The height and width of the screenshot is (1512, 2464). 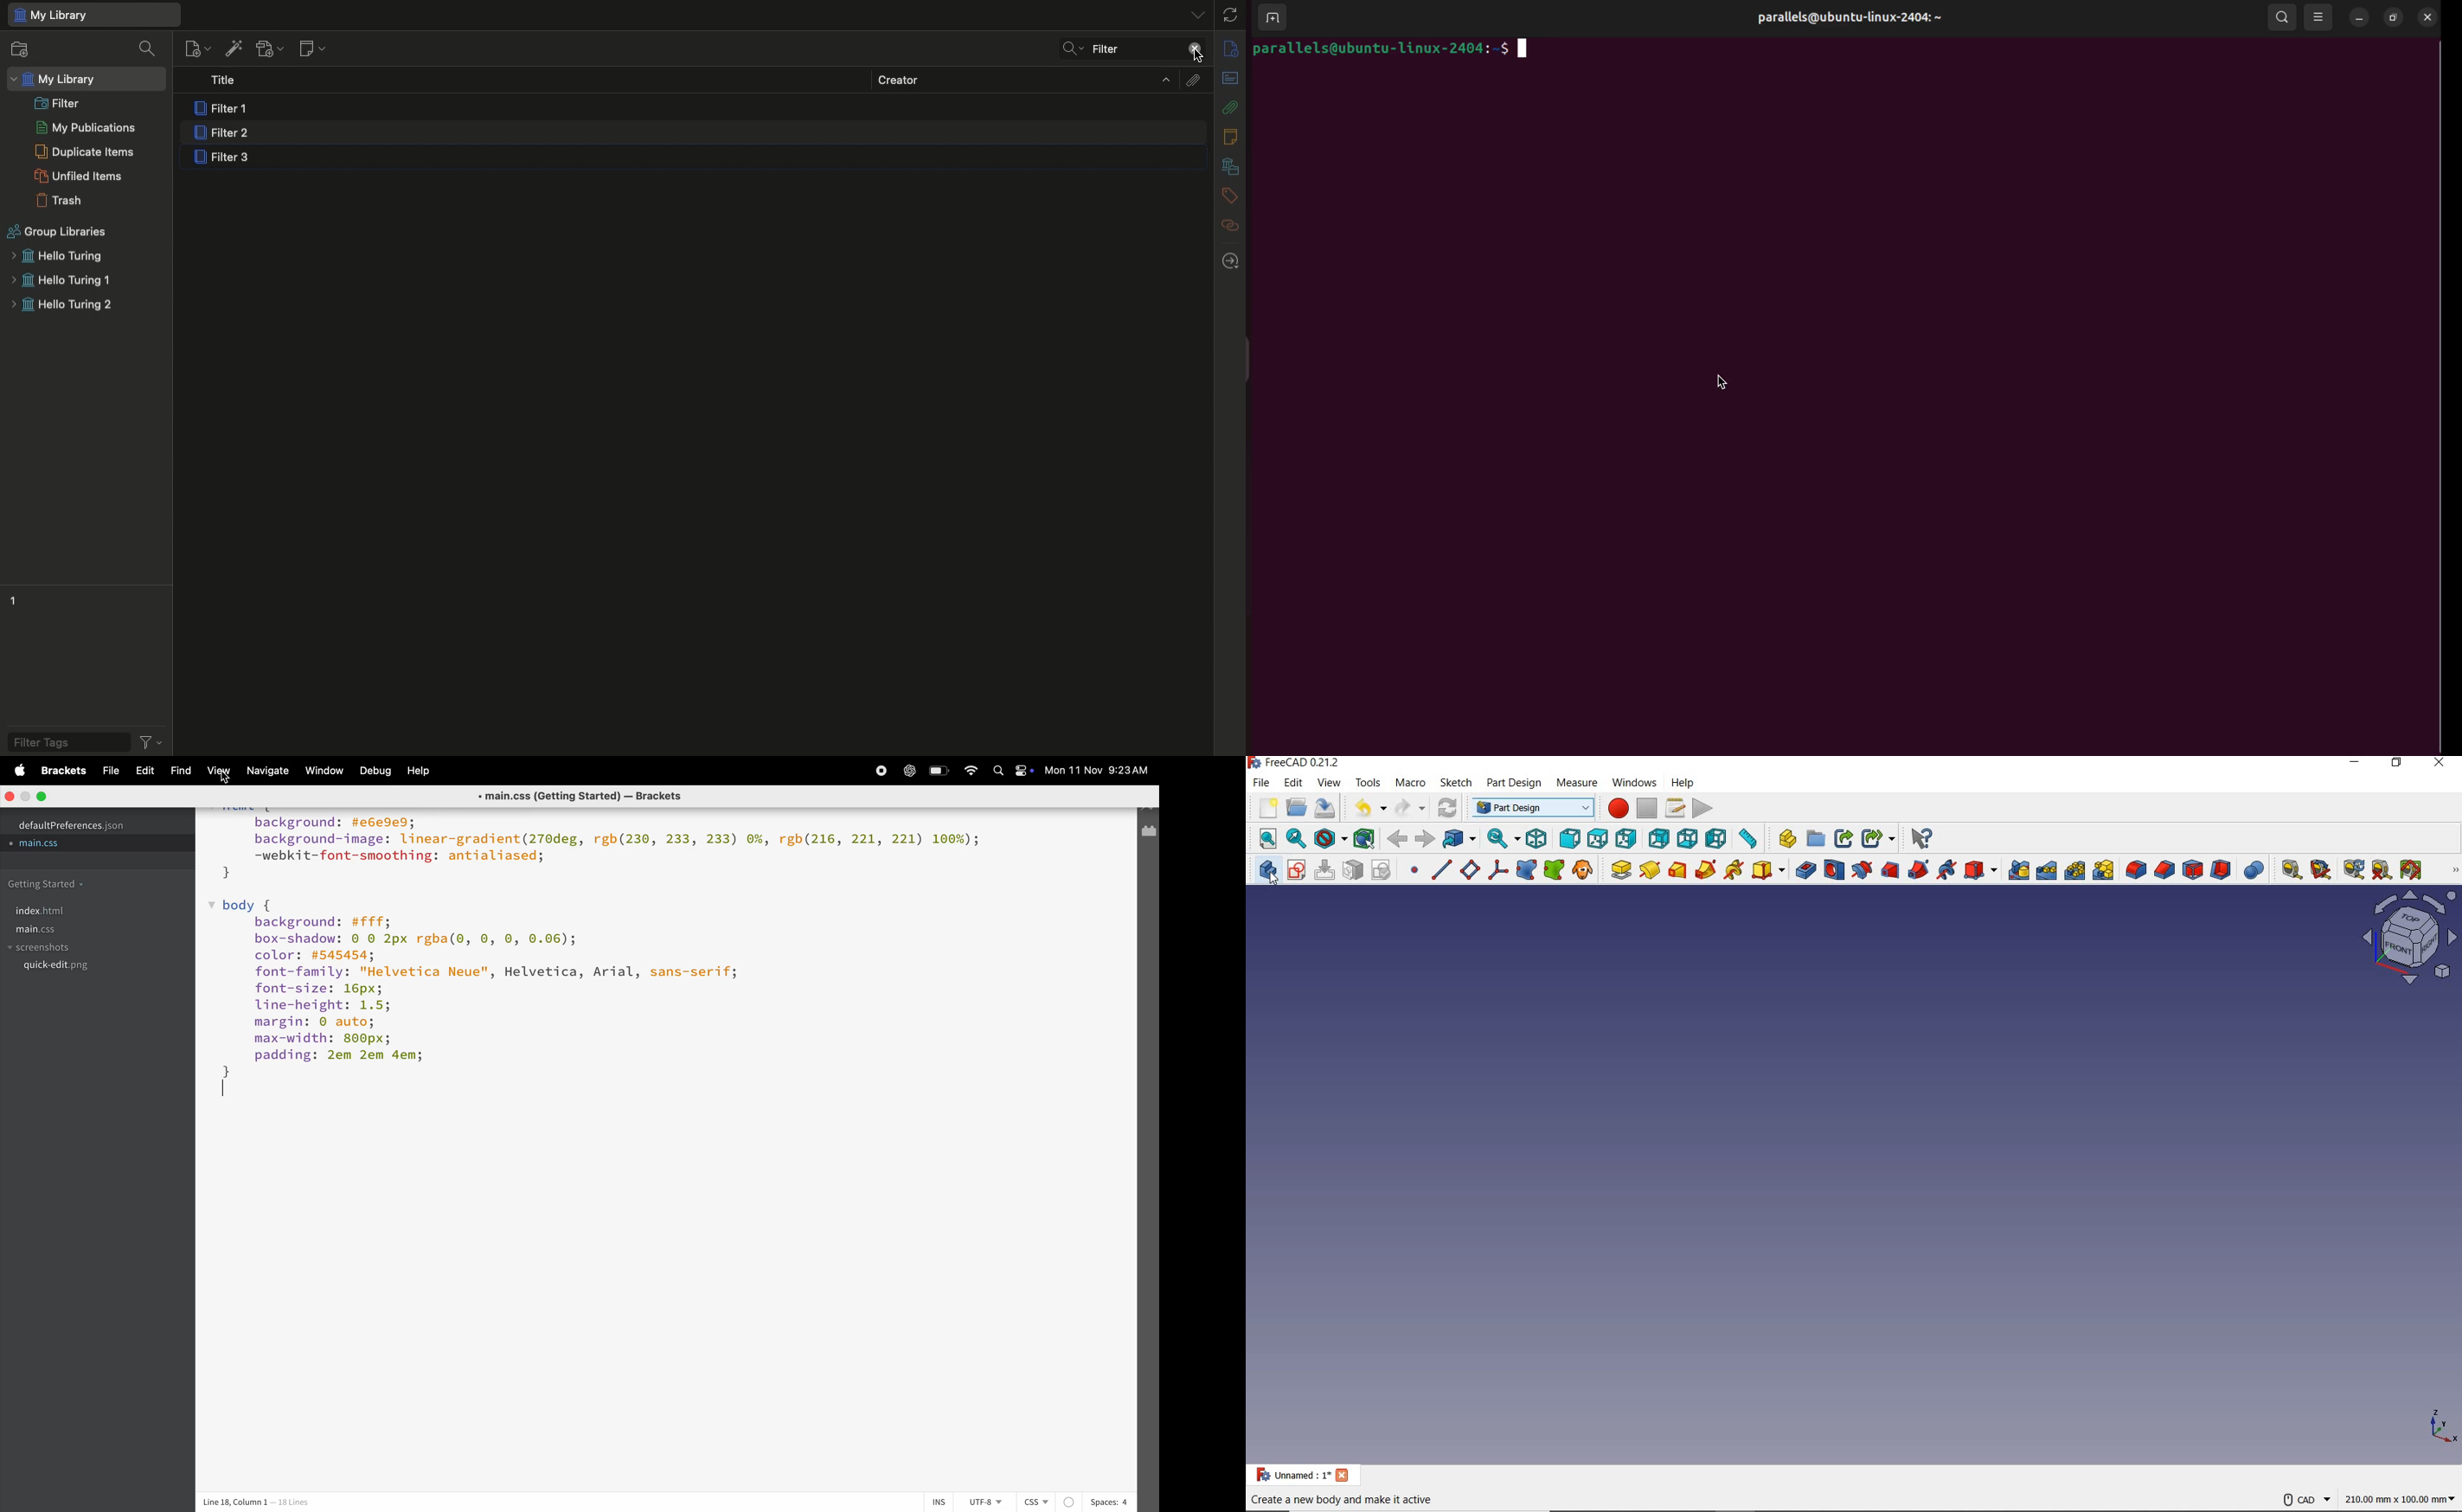 I want to click on CREATE A SUBTRACTIVE PRIMITIVE, so click(x=1982, y=869).